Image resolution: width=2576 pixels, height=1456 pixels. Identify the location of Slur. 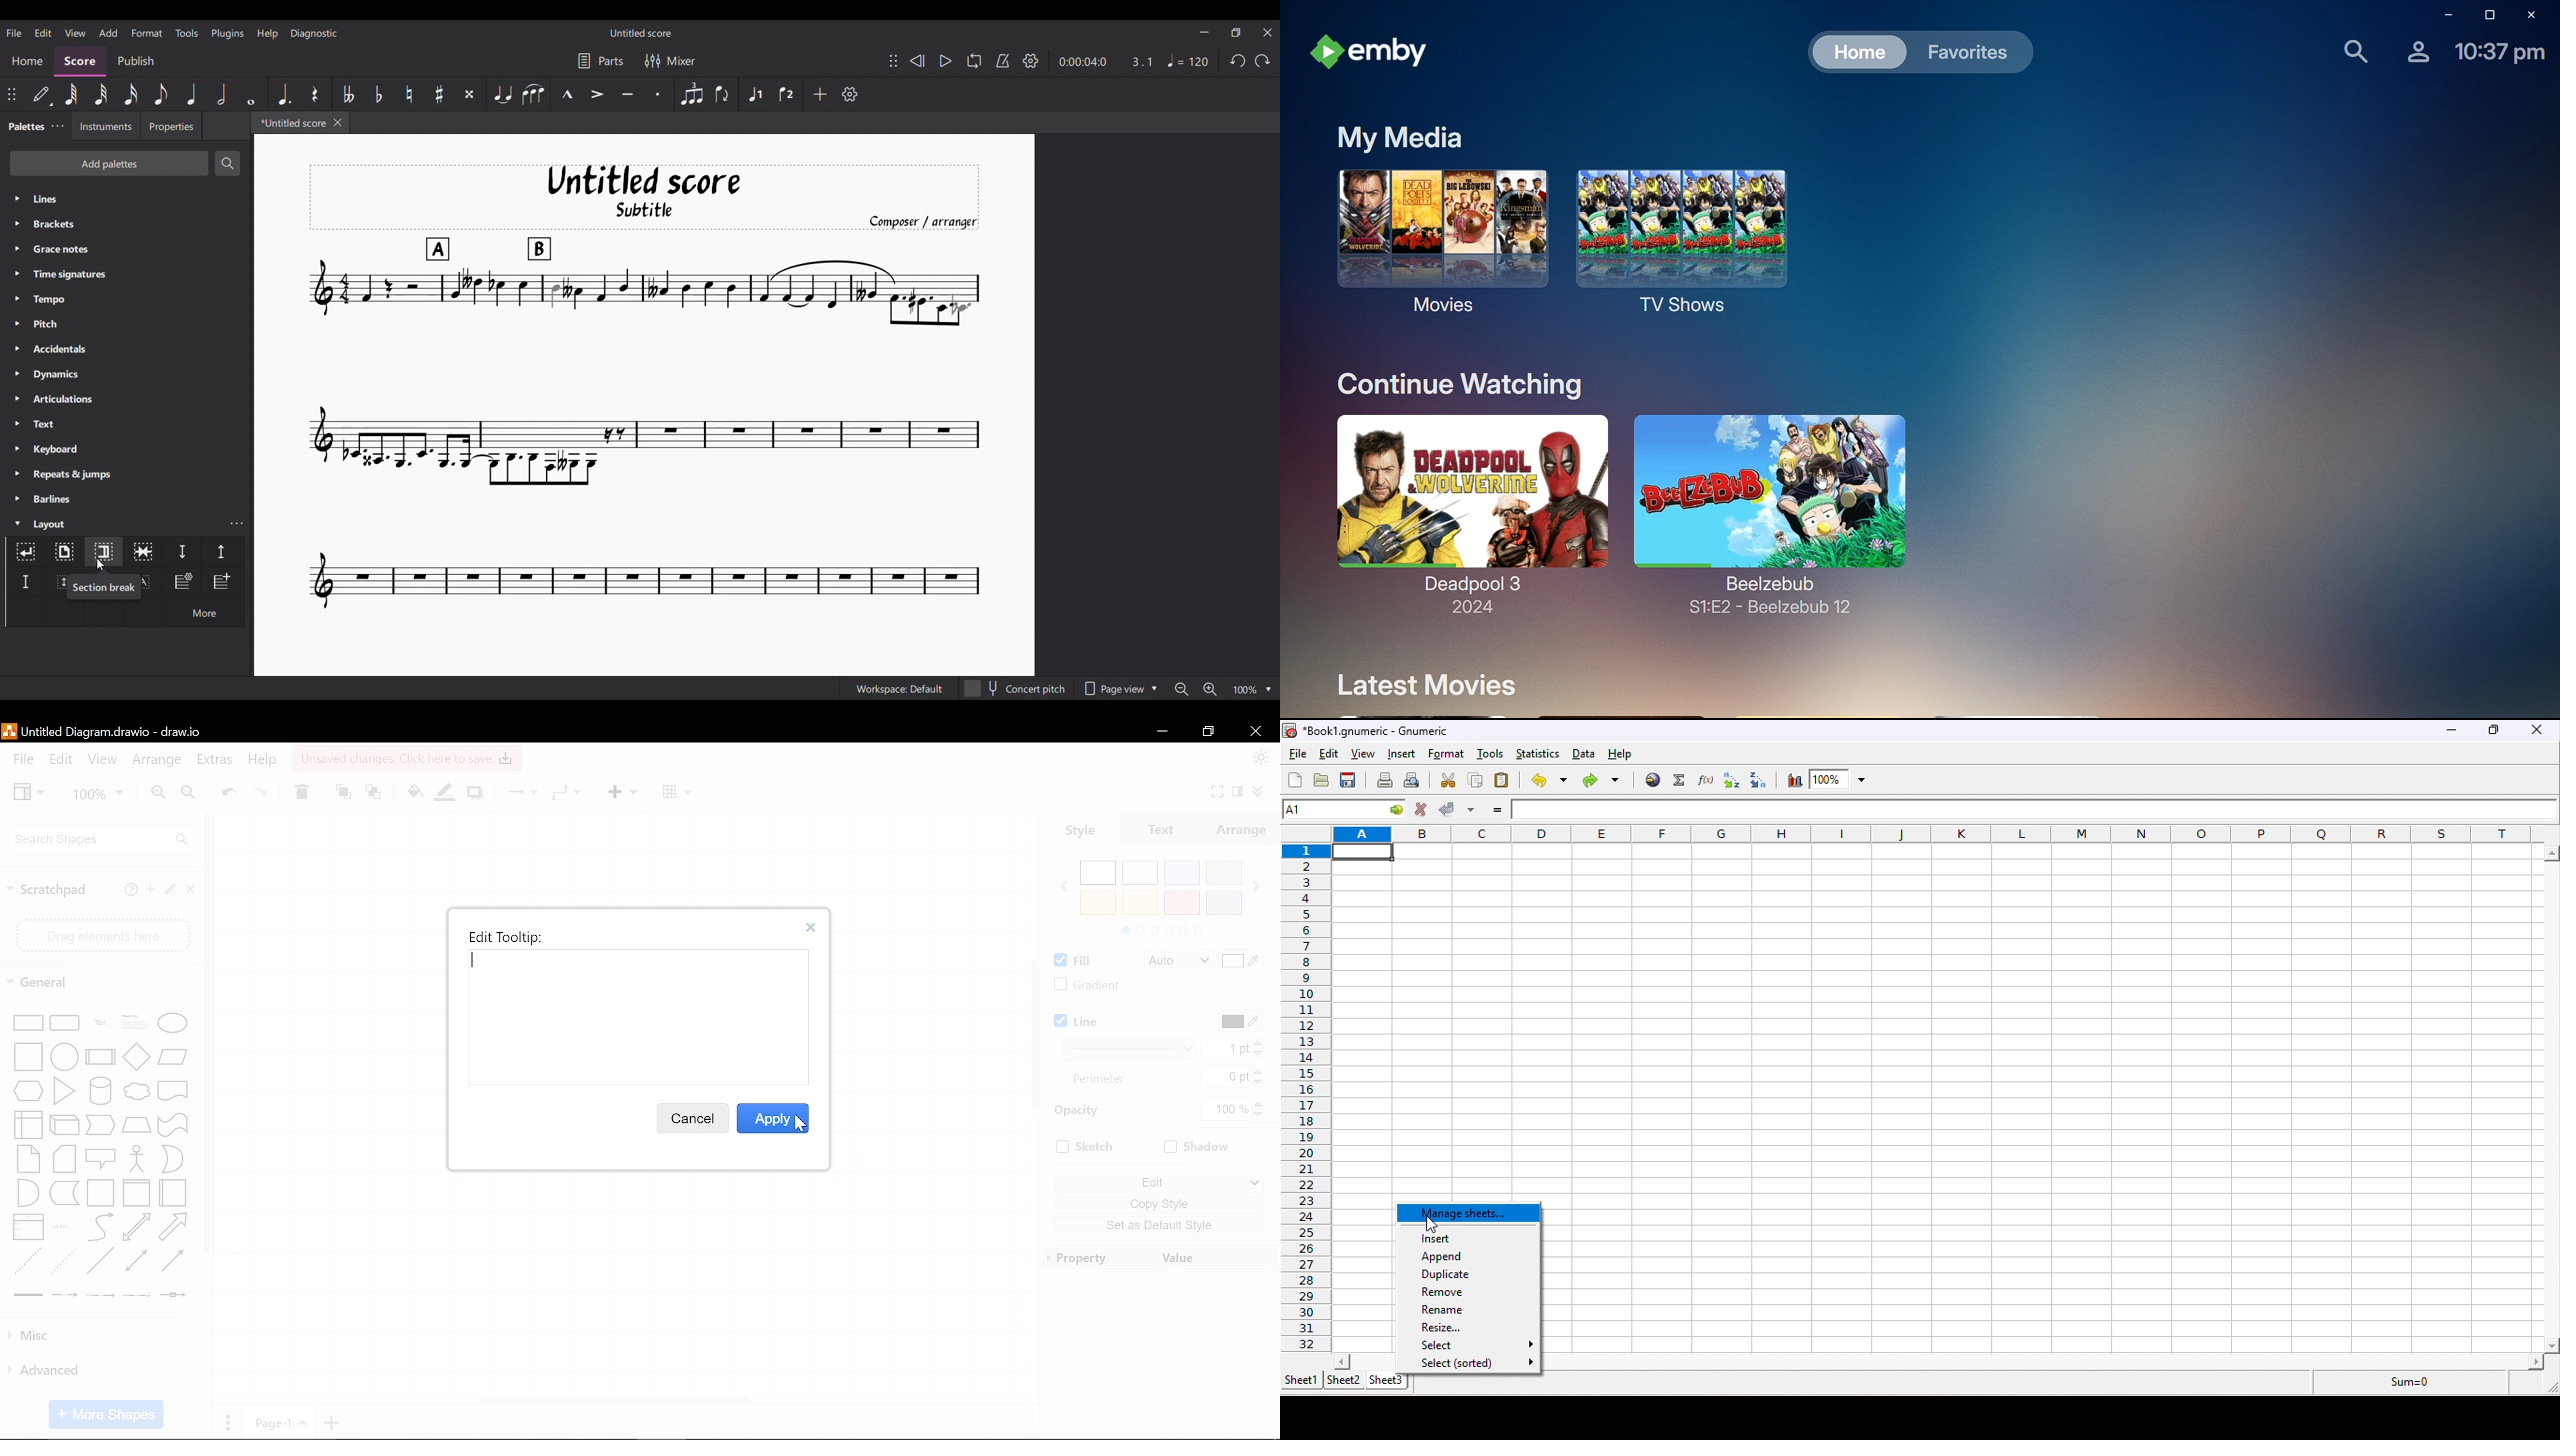
(533, 94).